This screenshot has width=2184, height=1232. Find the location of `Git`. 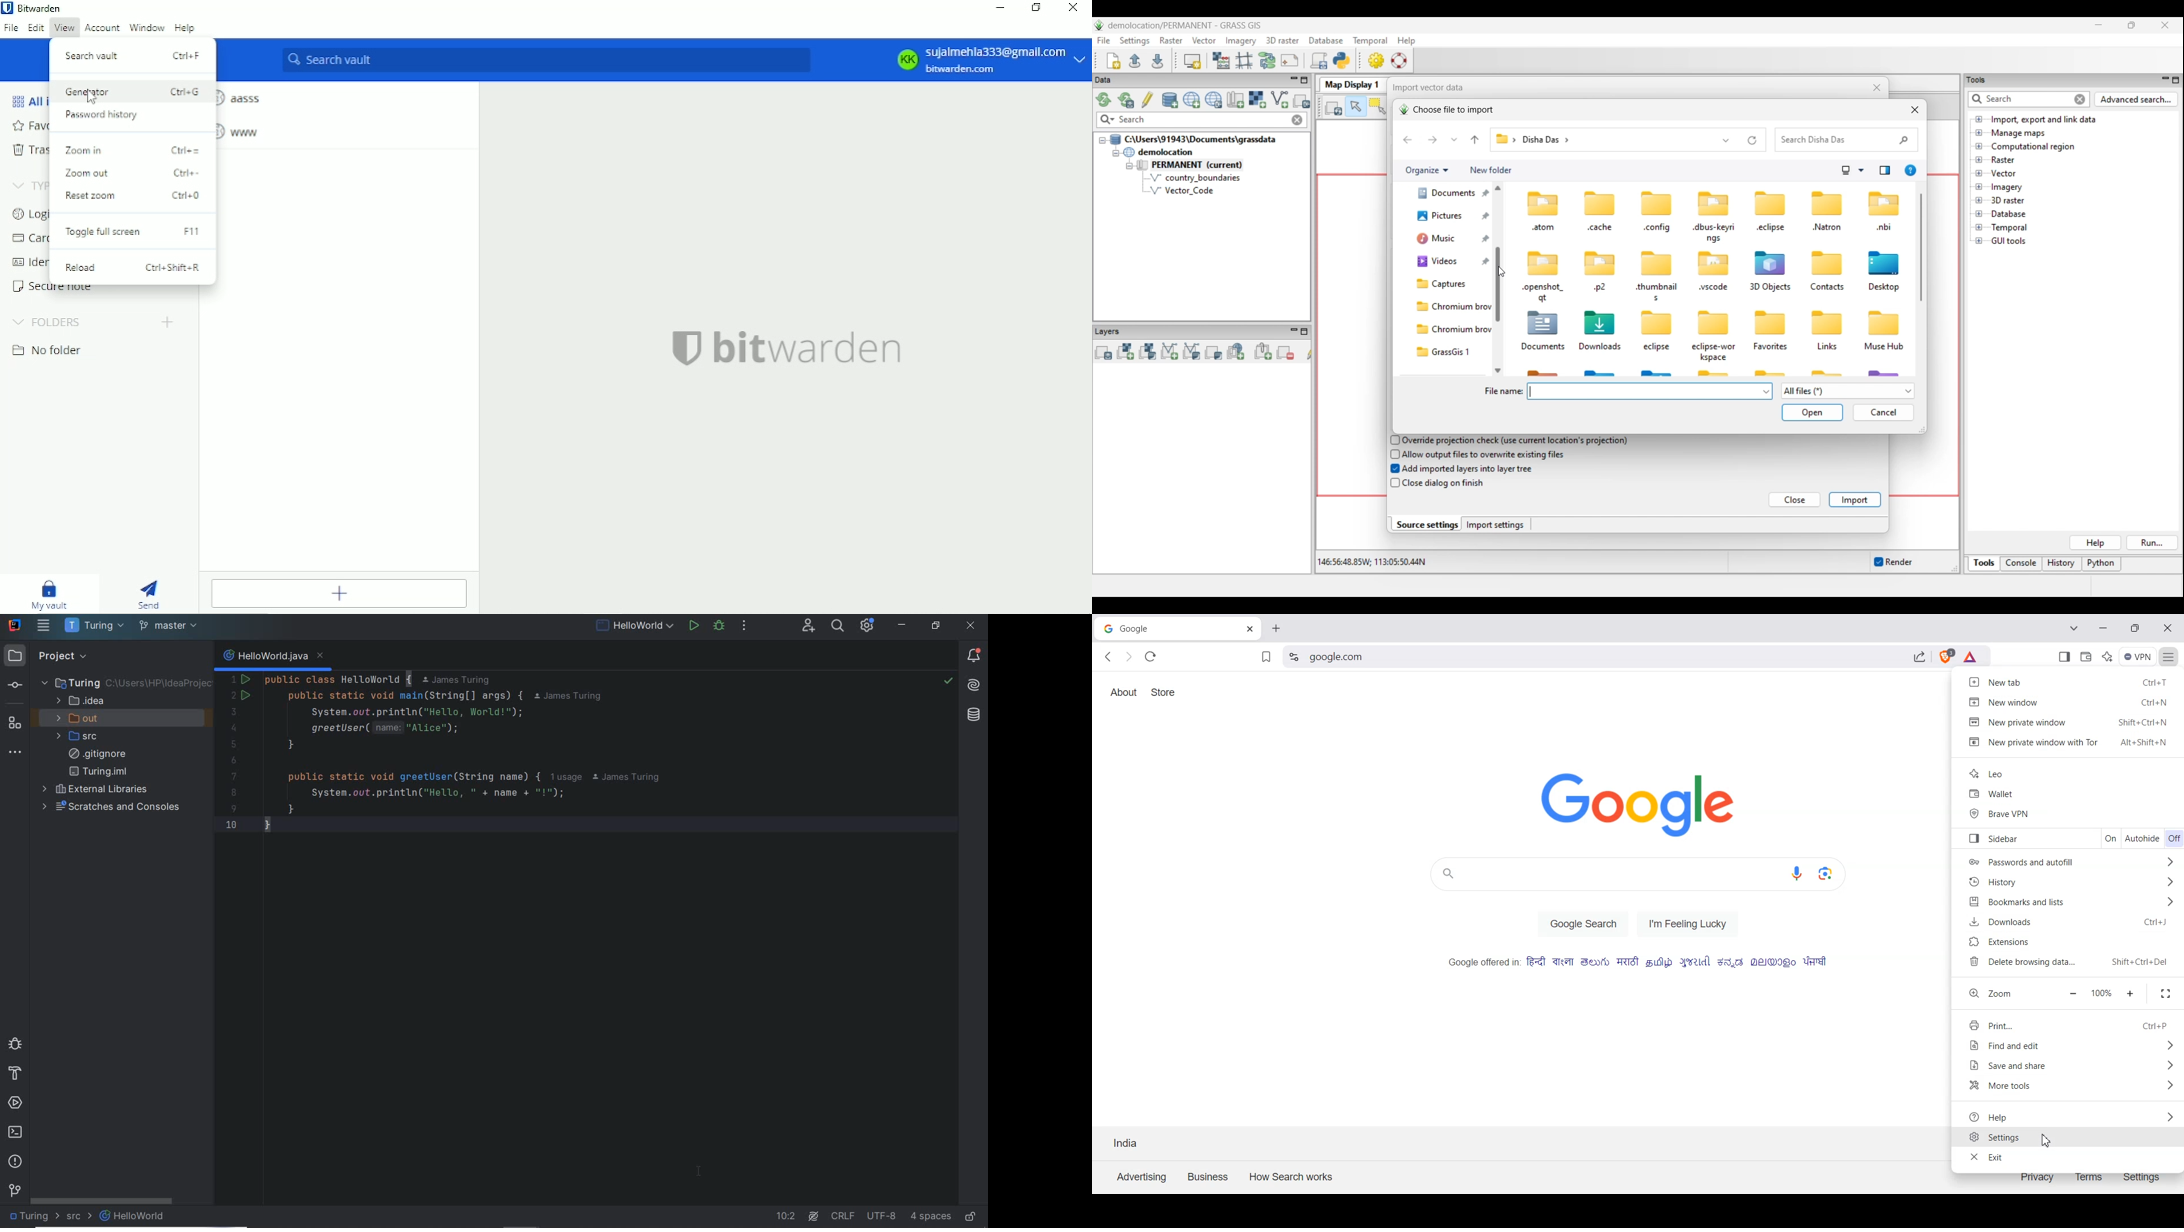

Git is located at coordinates (15, 1193).